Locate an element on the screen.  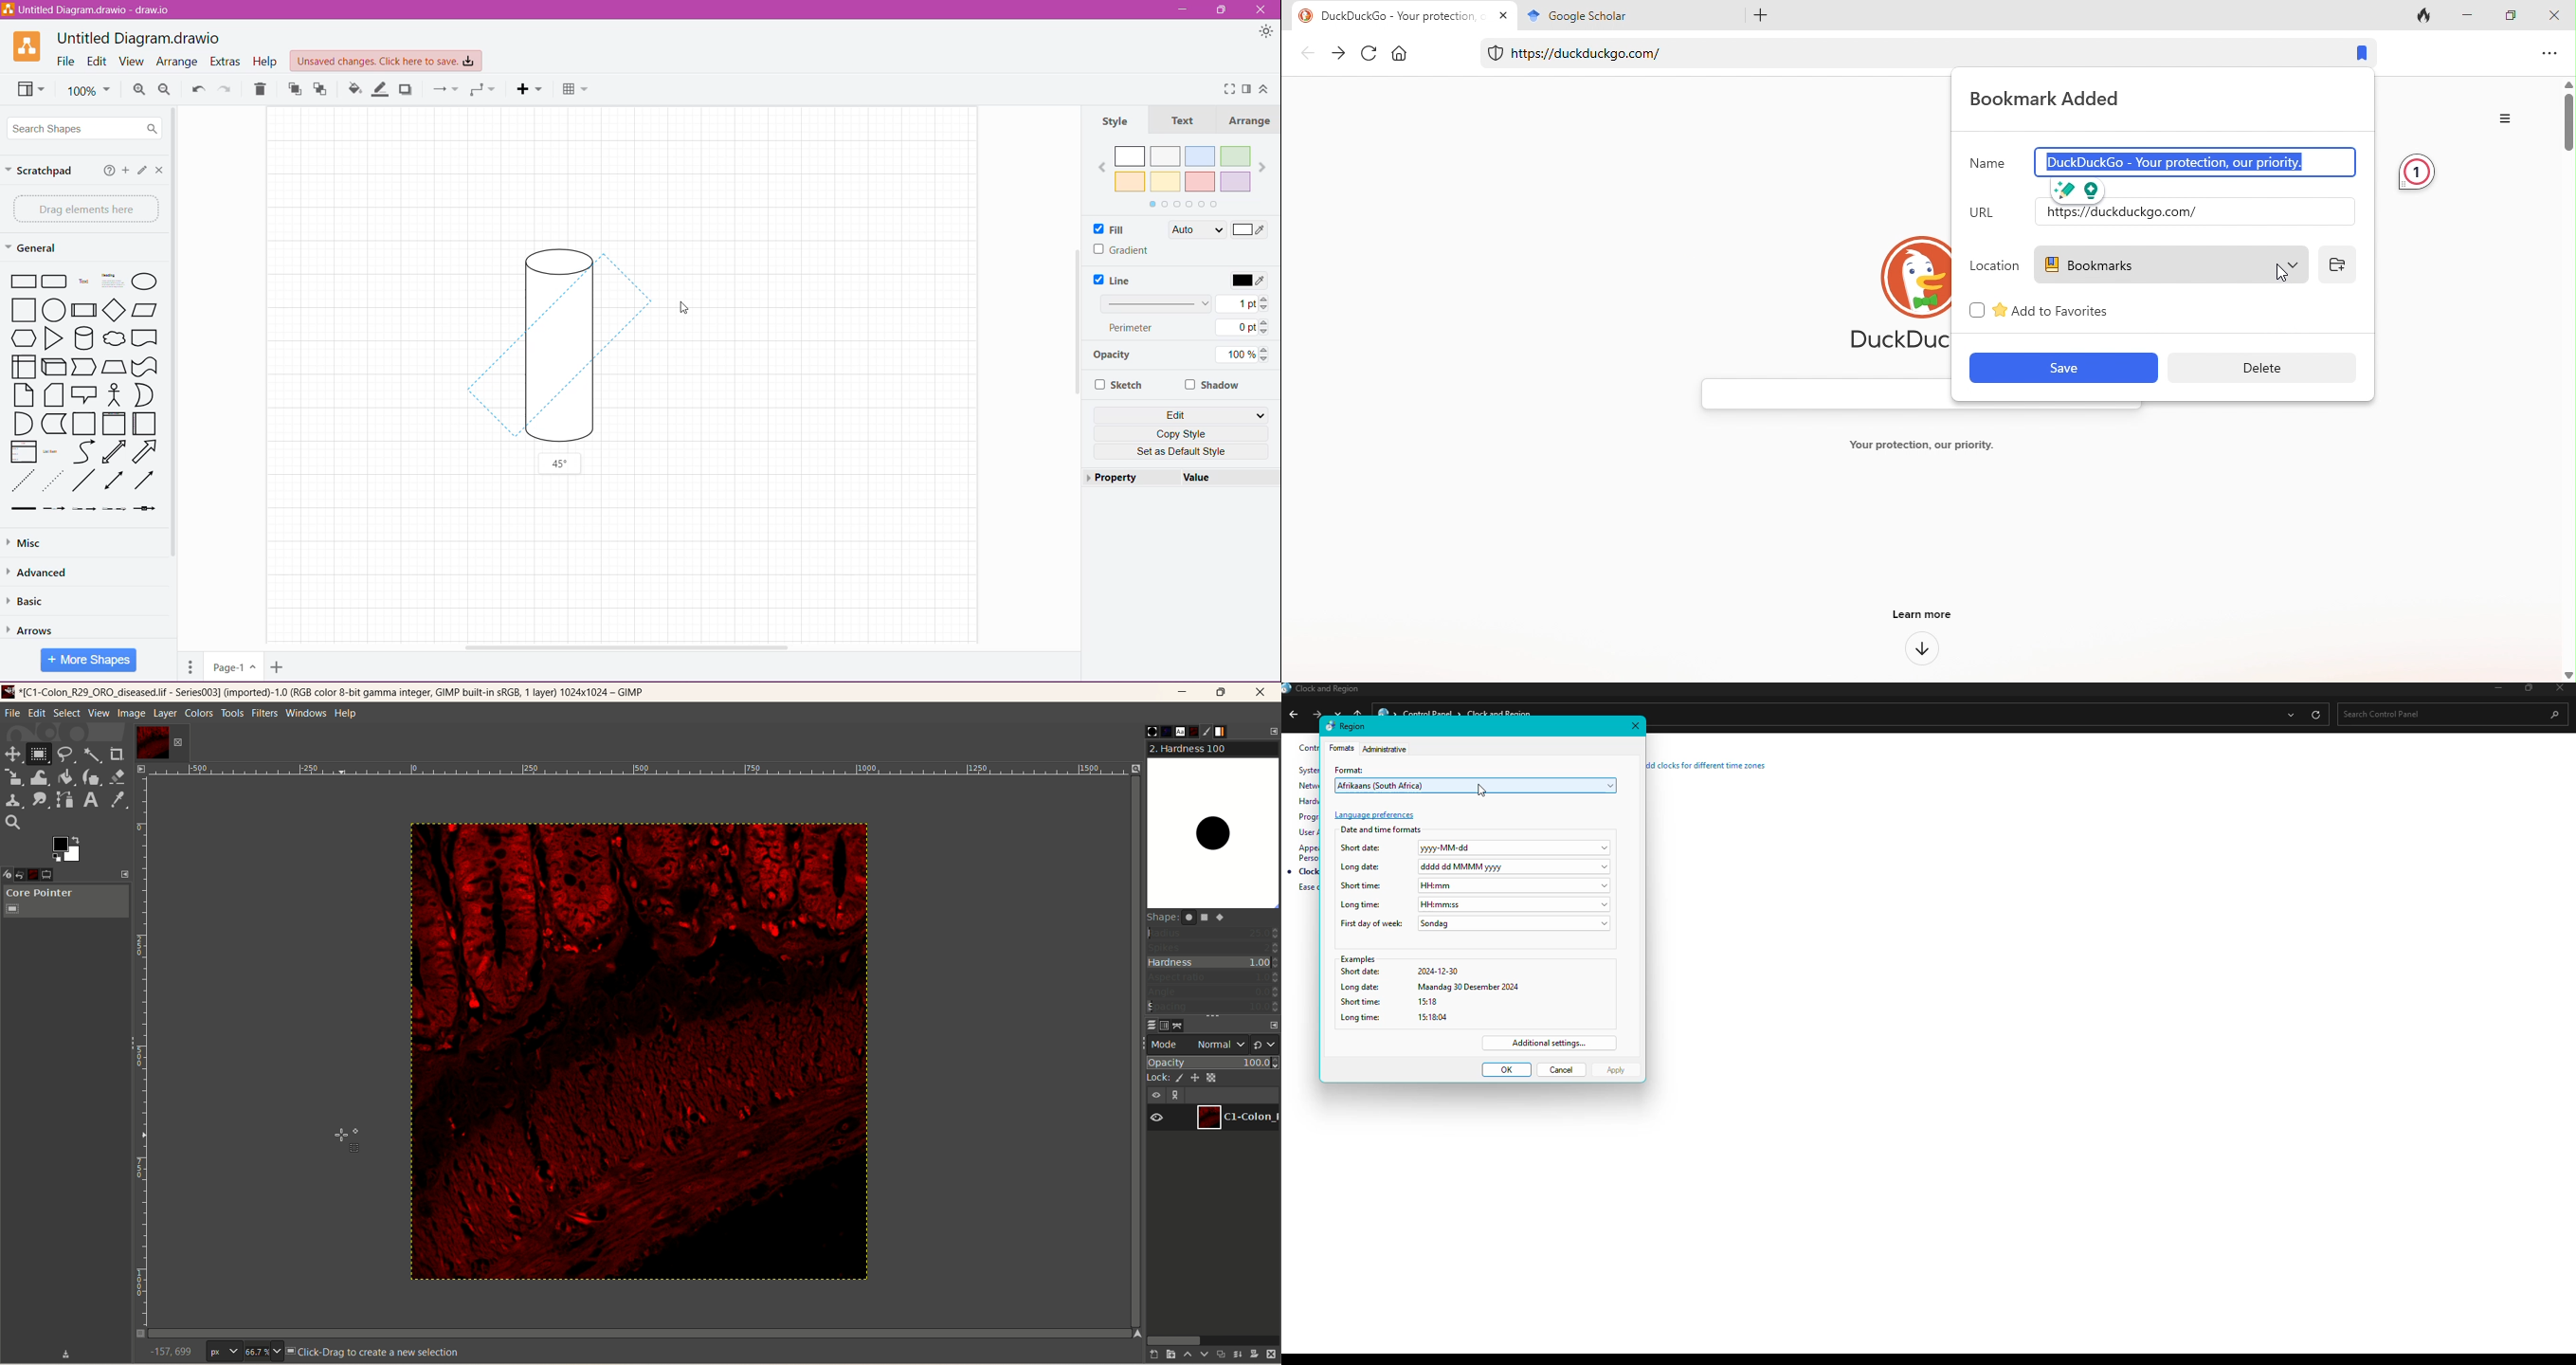
Horizontal Scroll Bar is located at coordinates (630, 648).